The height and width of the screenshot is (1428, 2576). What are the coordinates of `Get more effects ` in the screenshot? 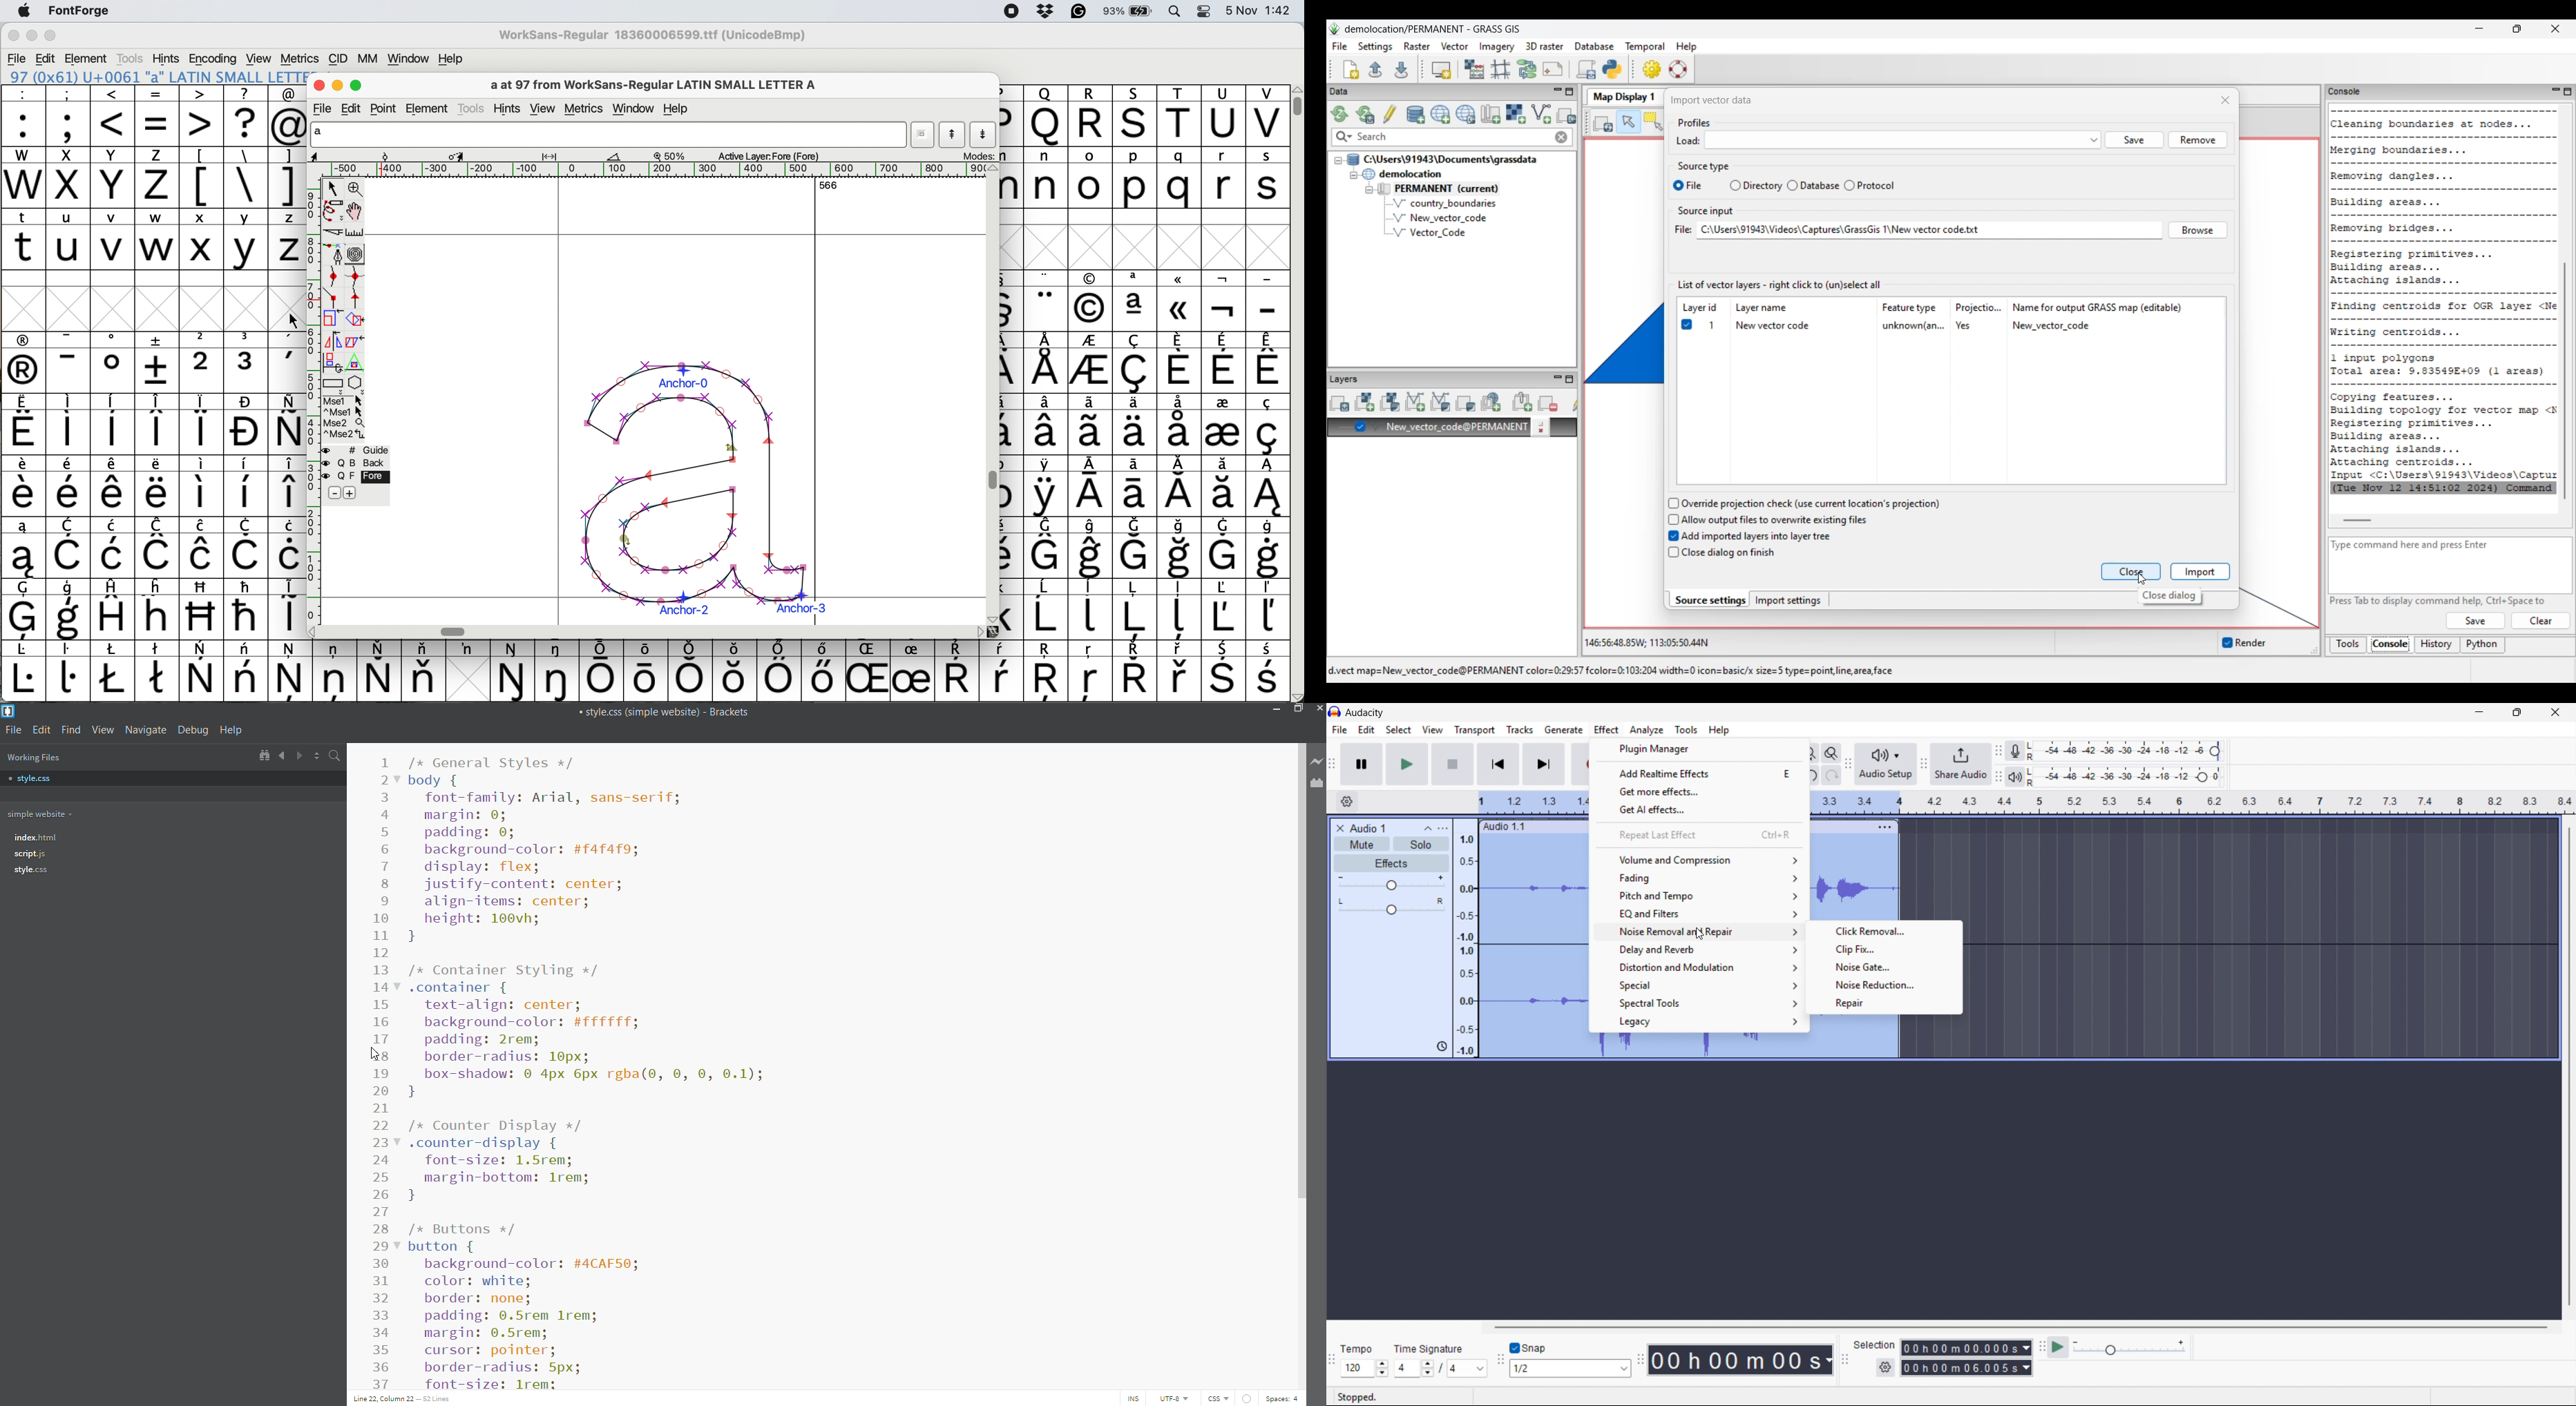 It's located at (1701, 791).